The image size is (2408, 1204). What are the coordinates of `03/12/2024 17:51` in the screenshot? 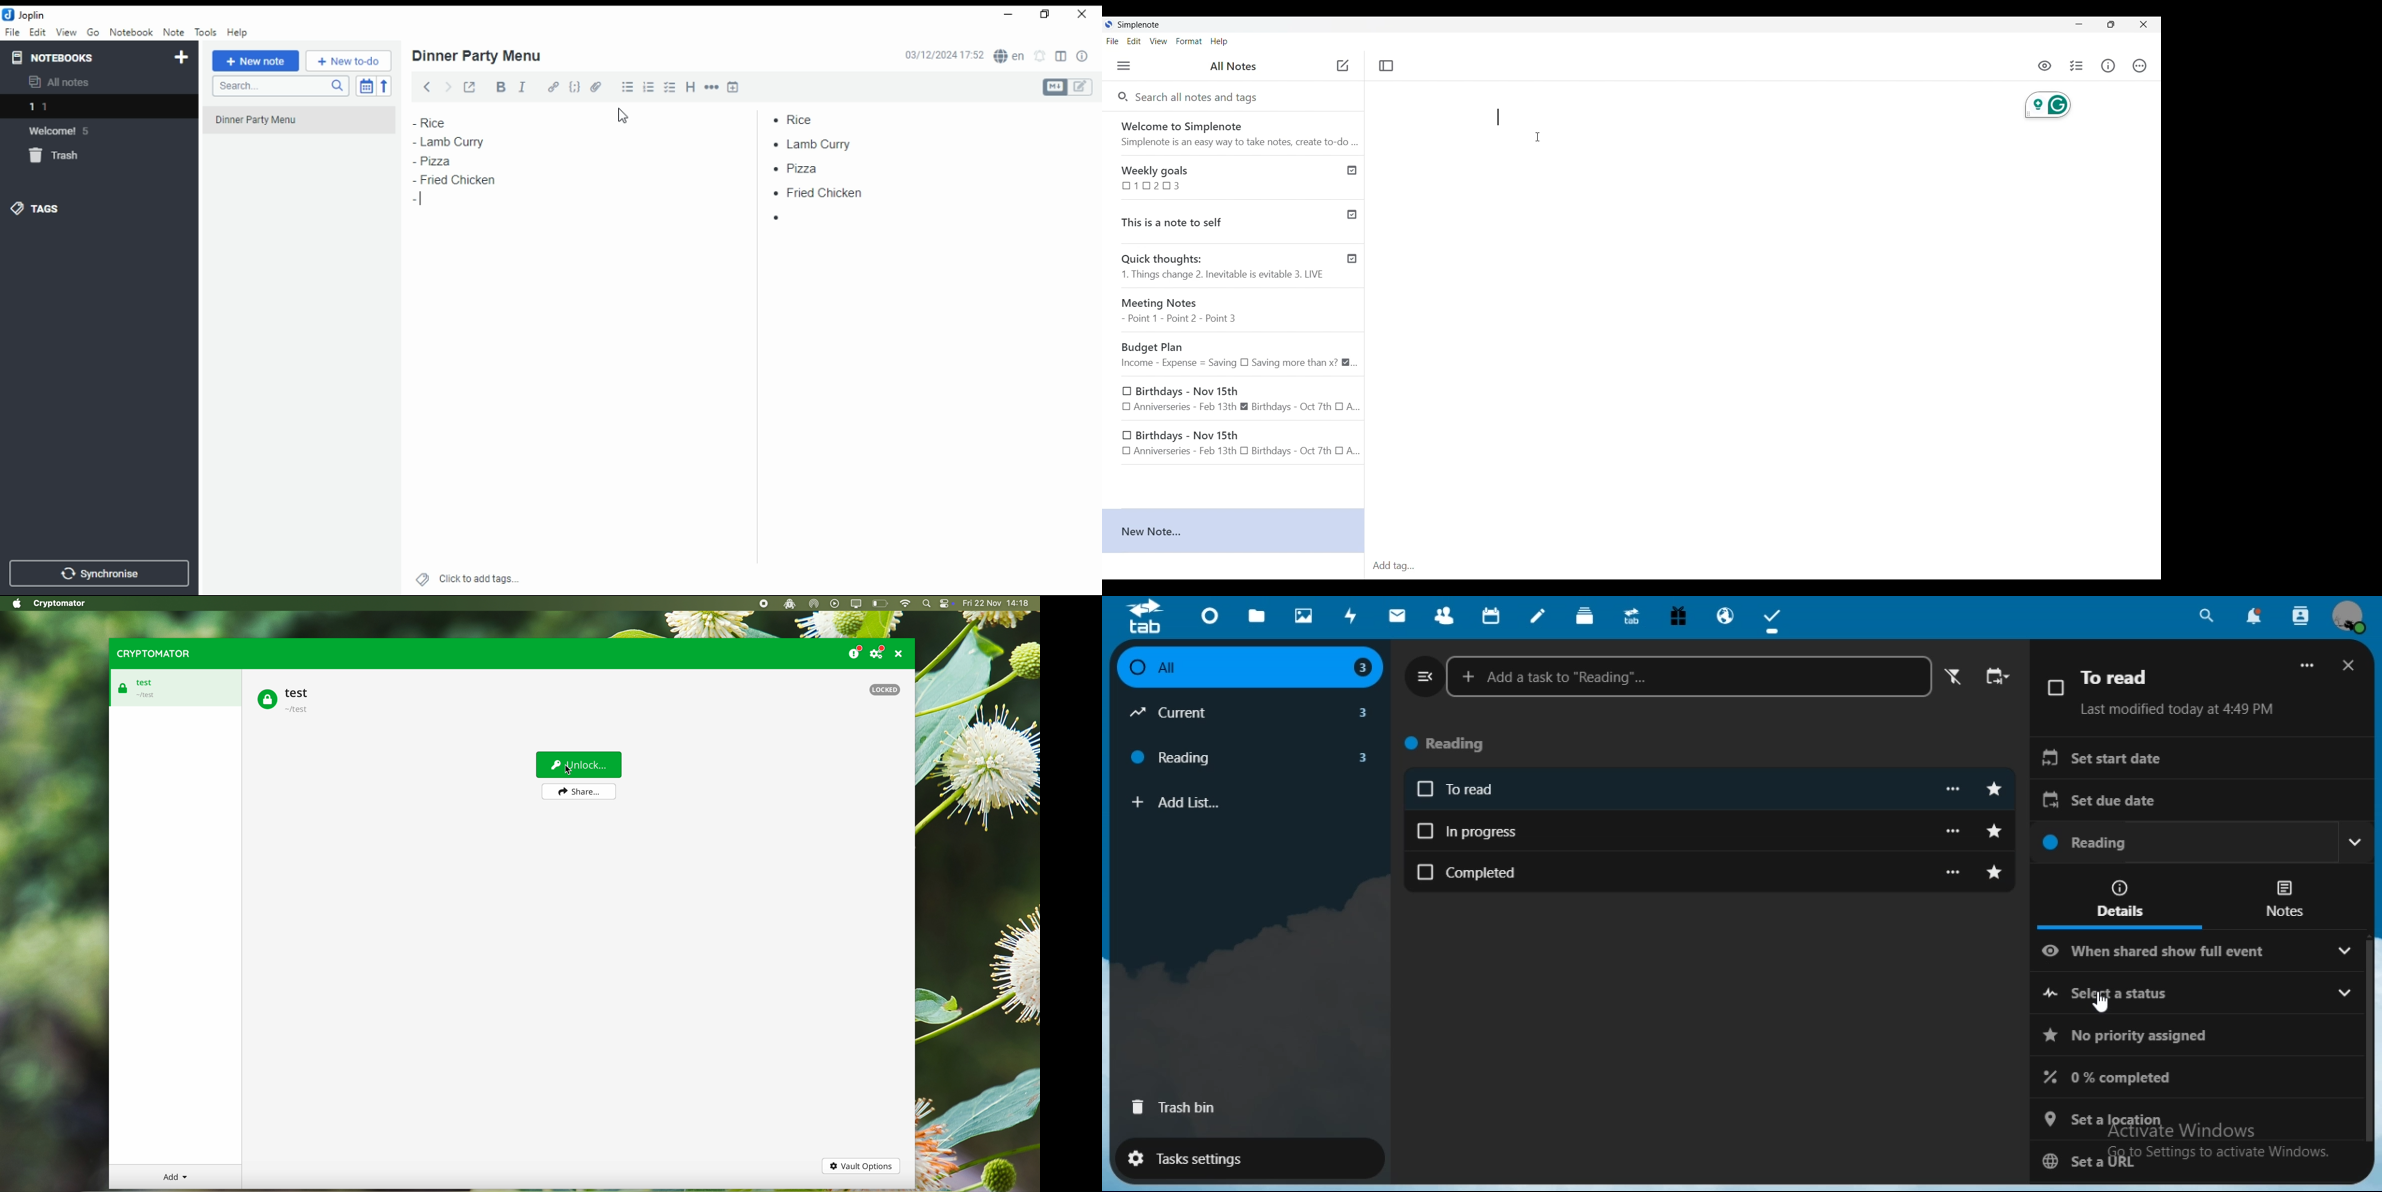 It's located at (942, 56).